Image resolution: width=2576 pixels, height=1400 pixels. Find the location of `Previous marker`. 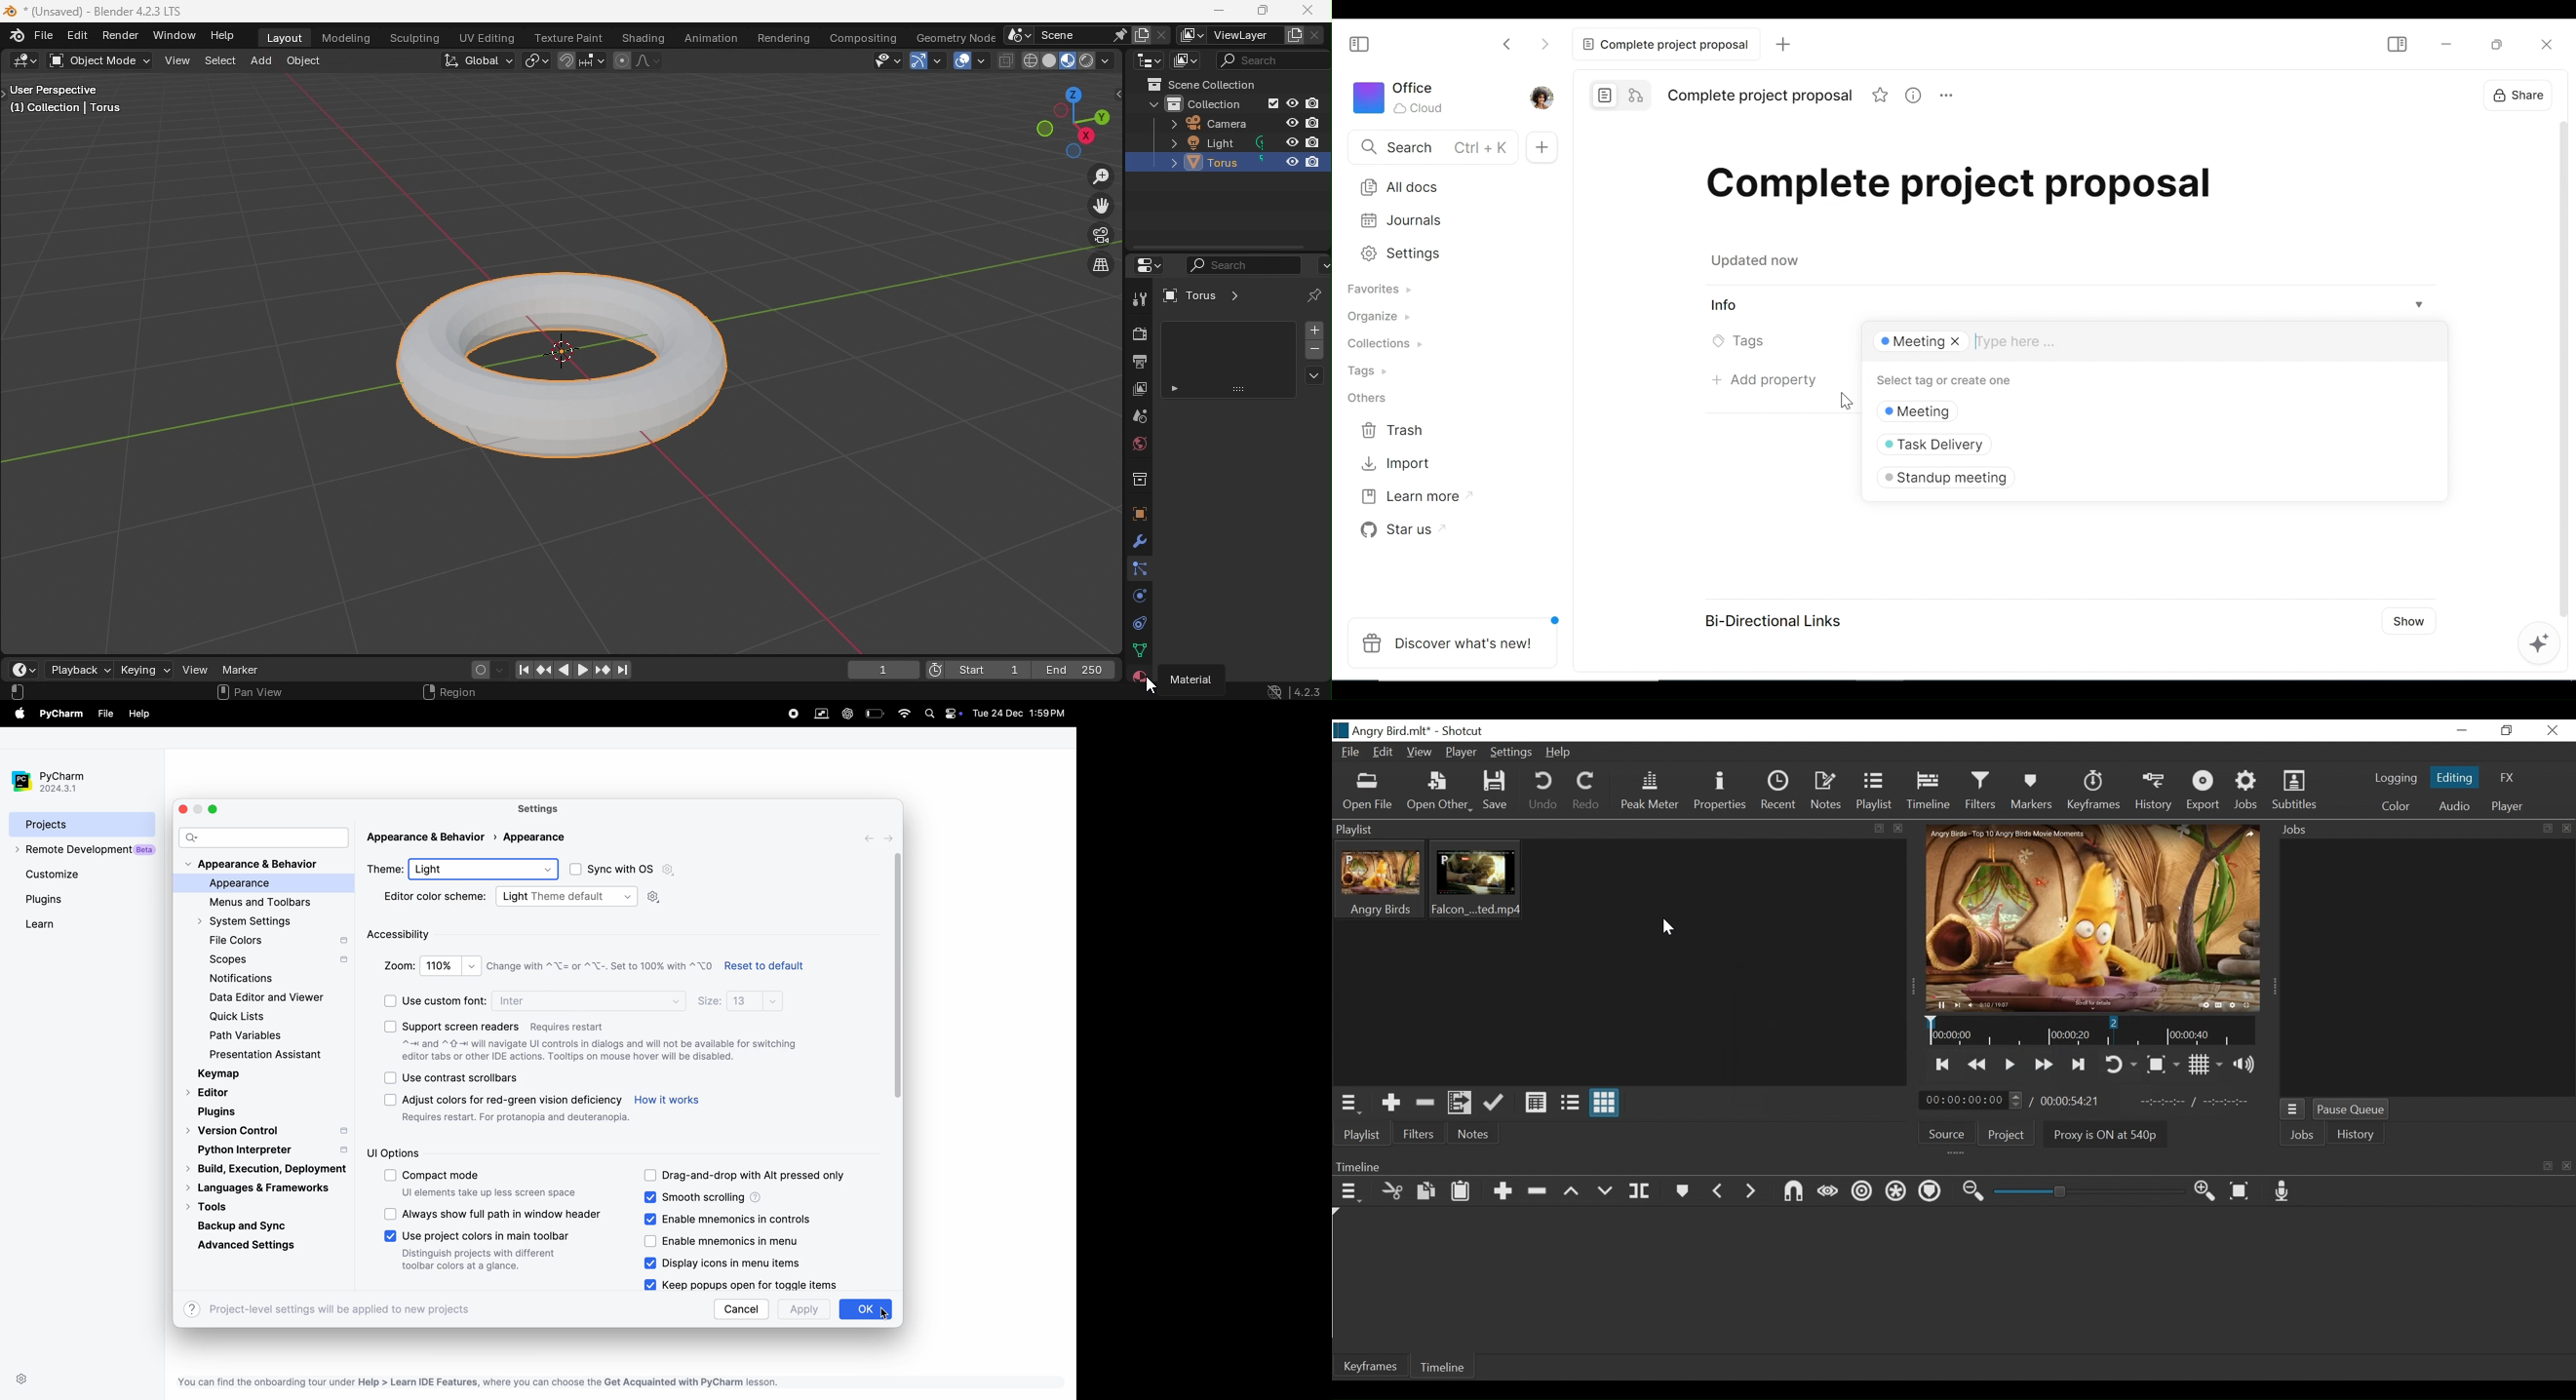

Previous marker is located at coordinates (1721, 1191).